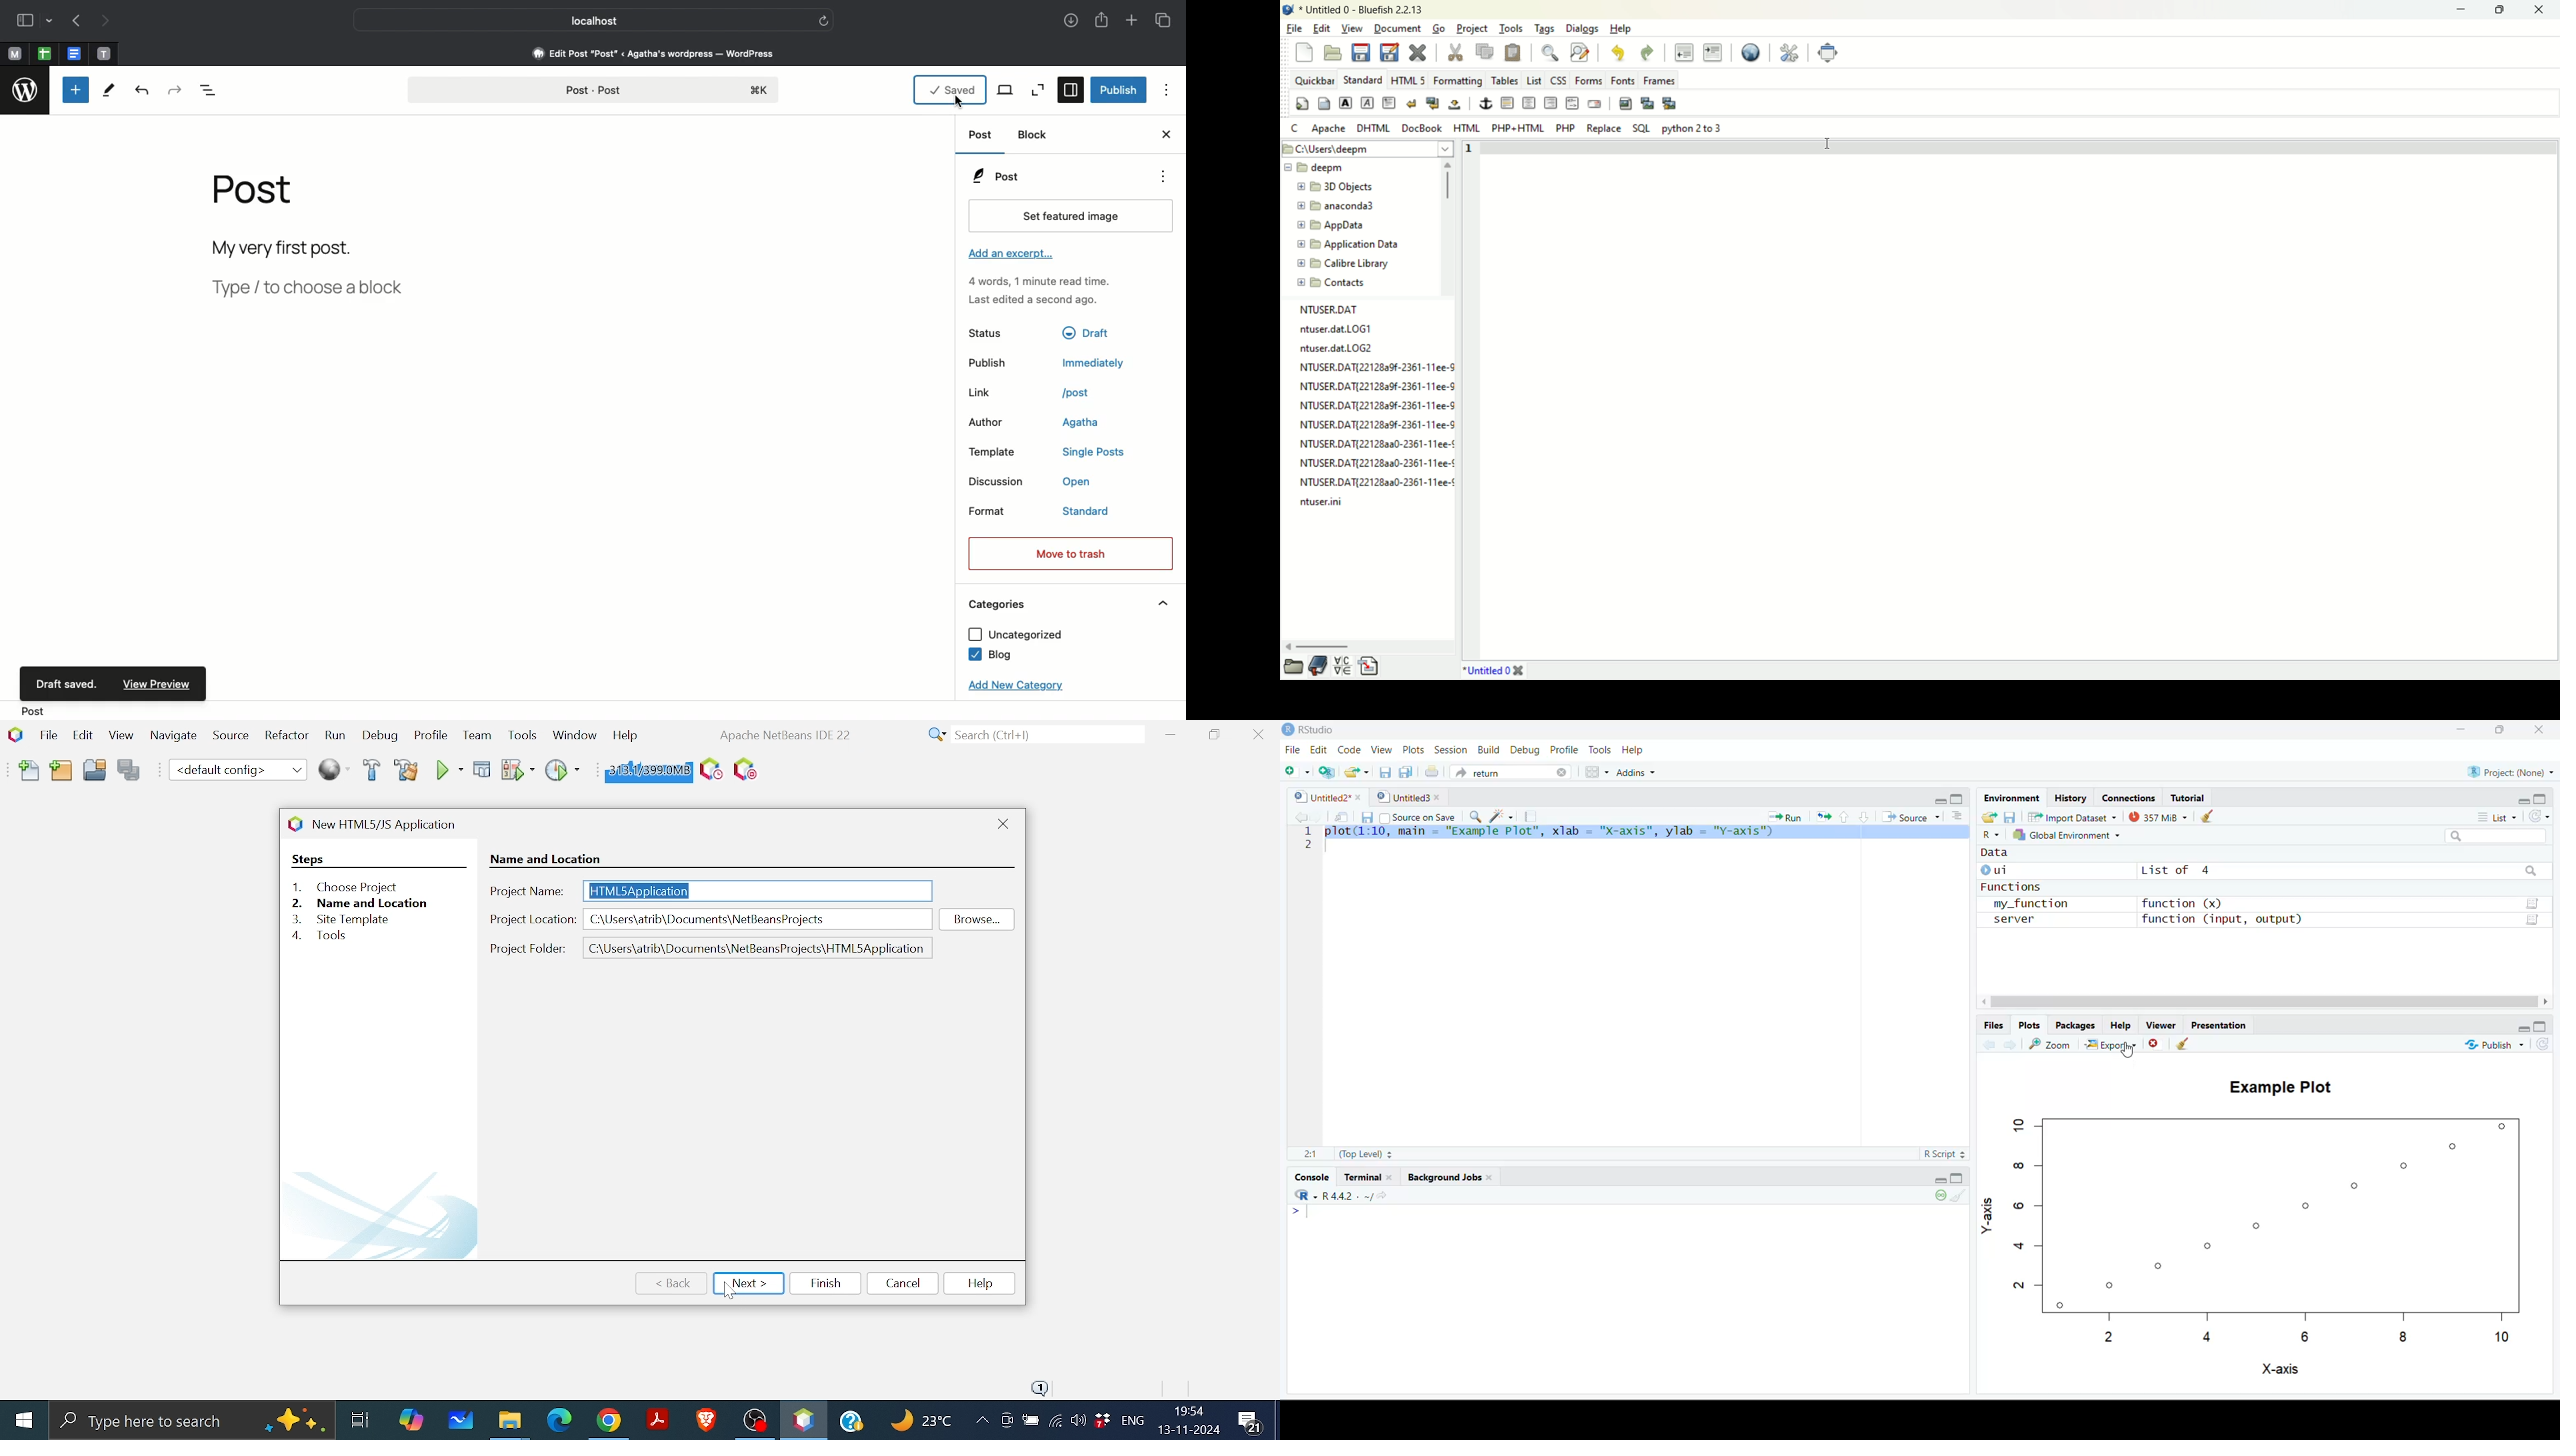 This screenshot has height=1456, width=2576. What do you see at coordinates (574, 733) in the screenshot?
I see `window` at bounding box center [574, 733].